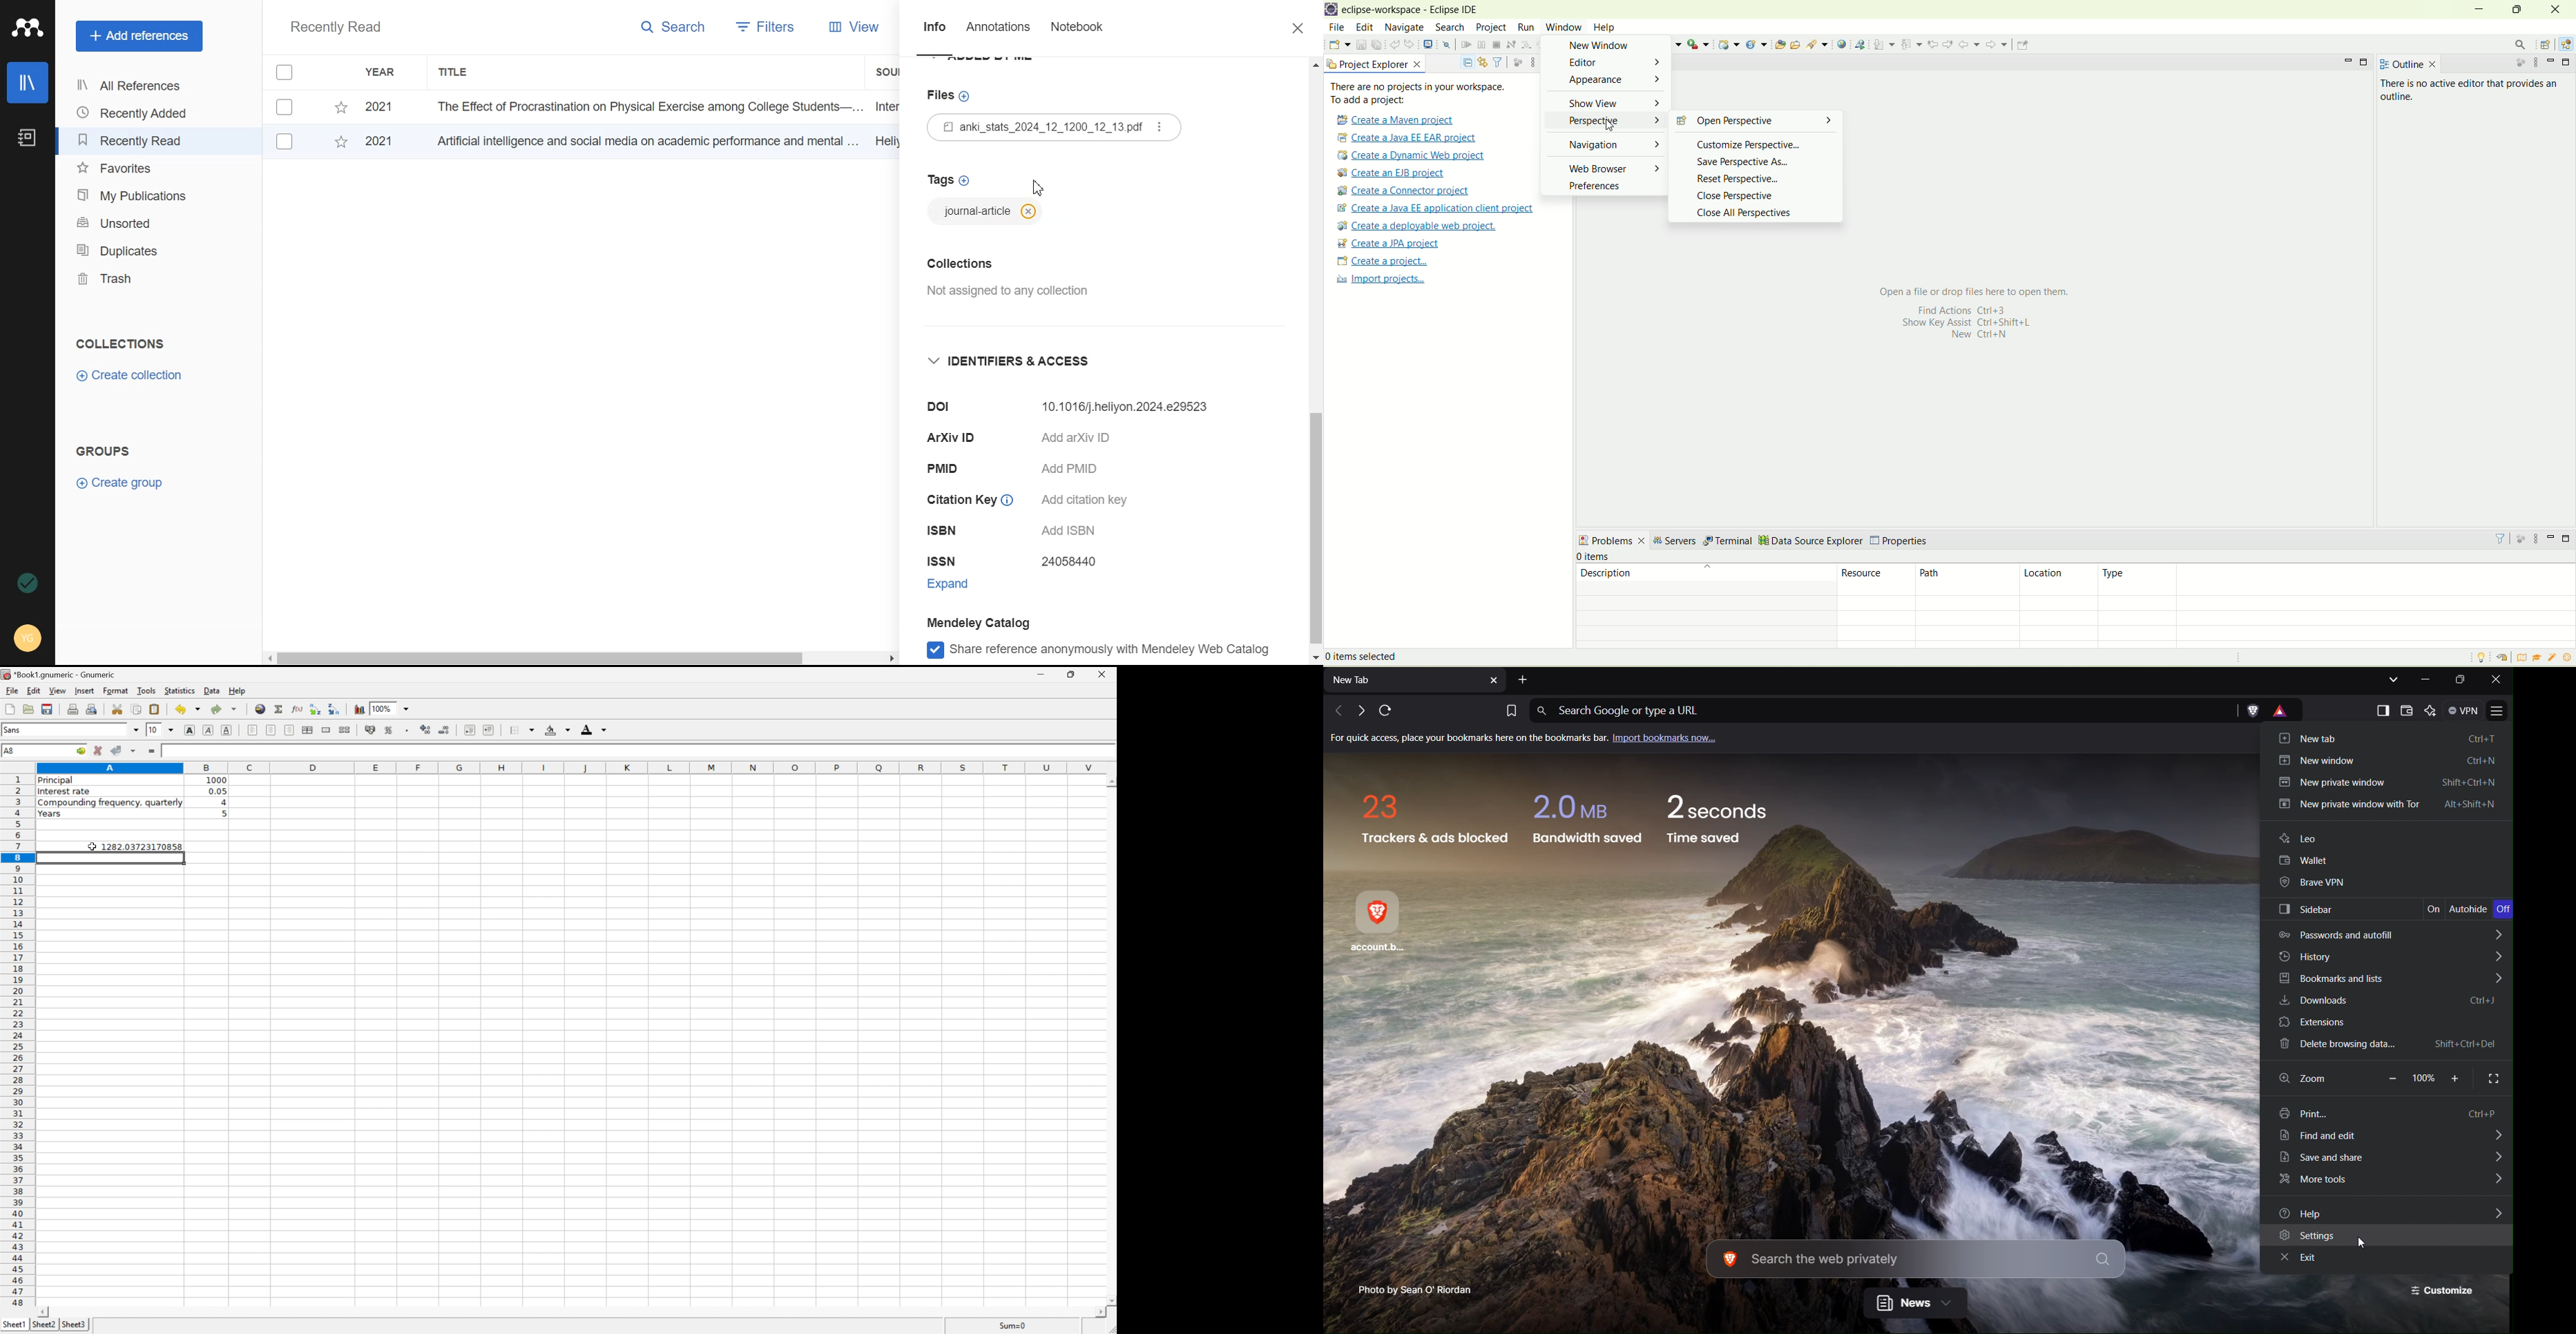 Image resolution: width=2576 pixels, height=1344 pixels. Describe the element at coordinates (1036, 128) in the screenshot. I see `Files` at that location.